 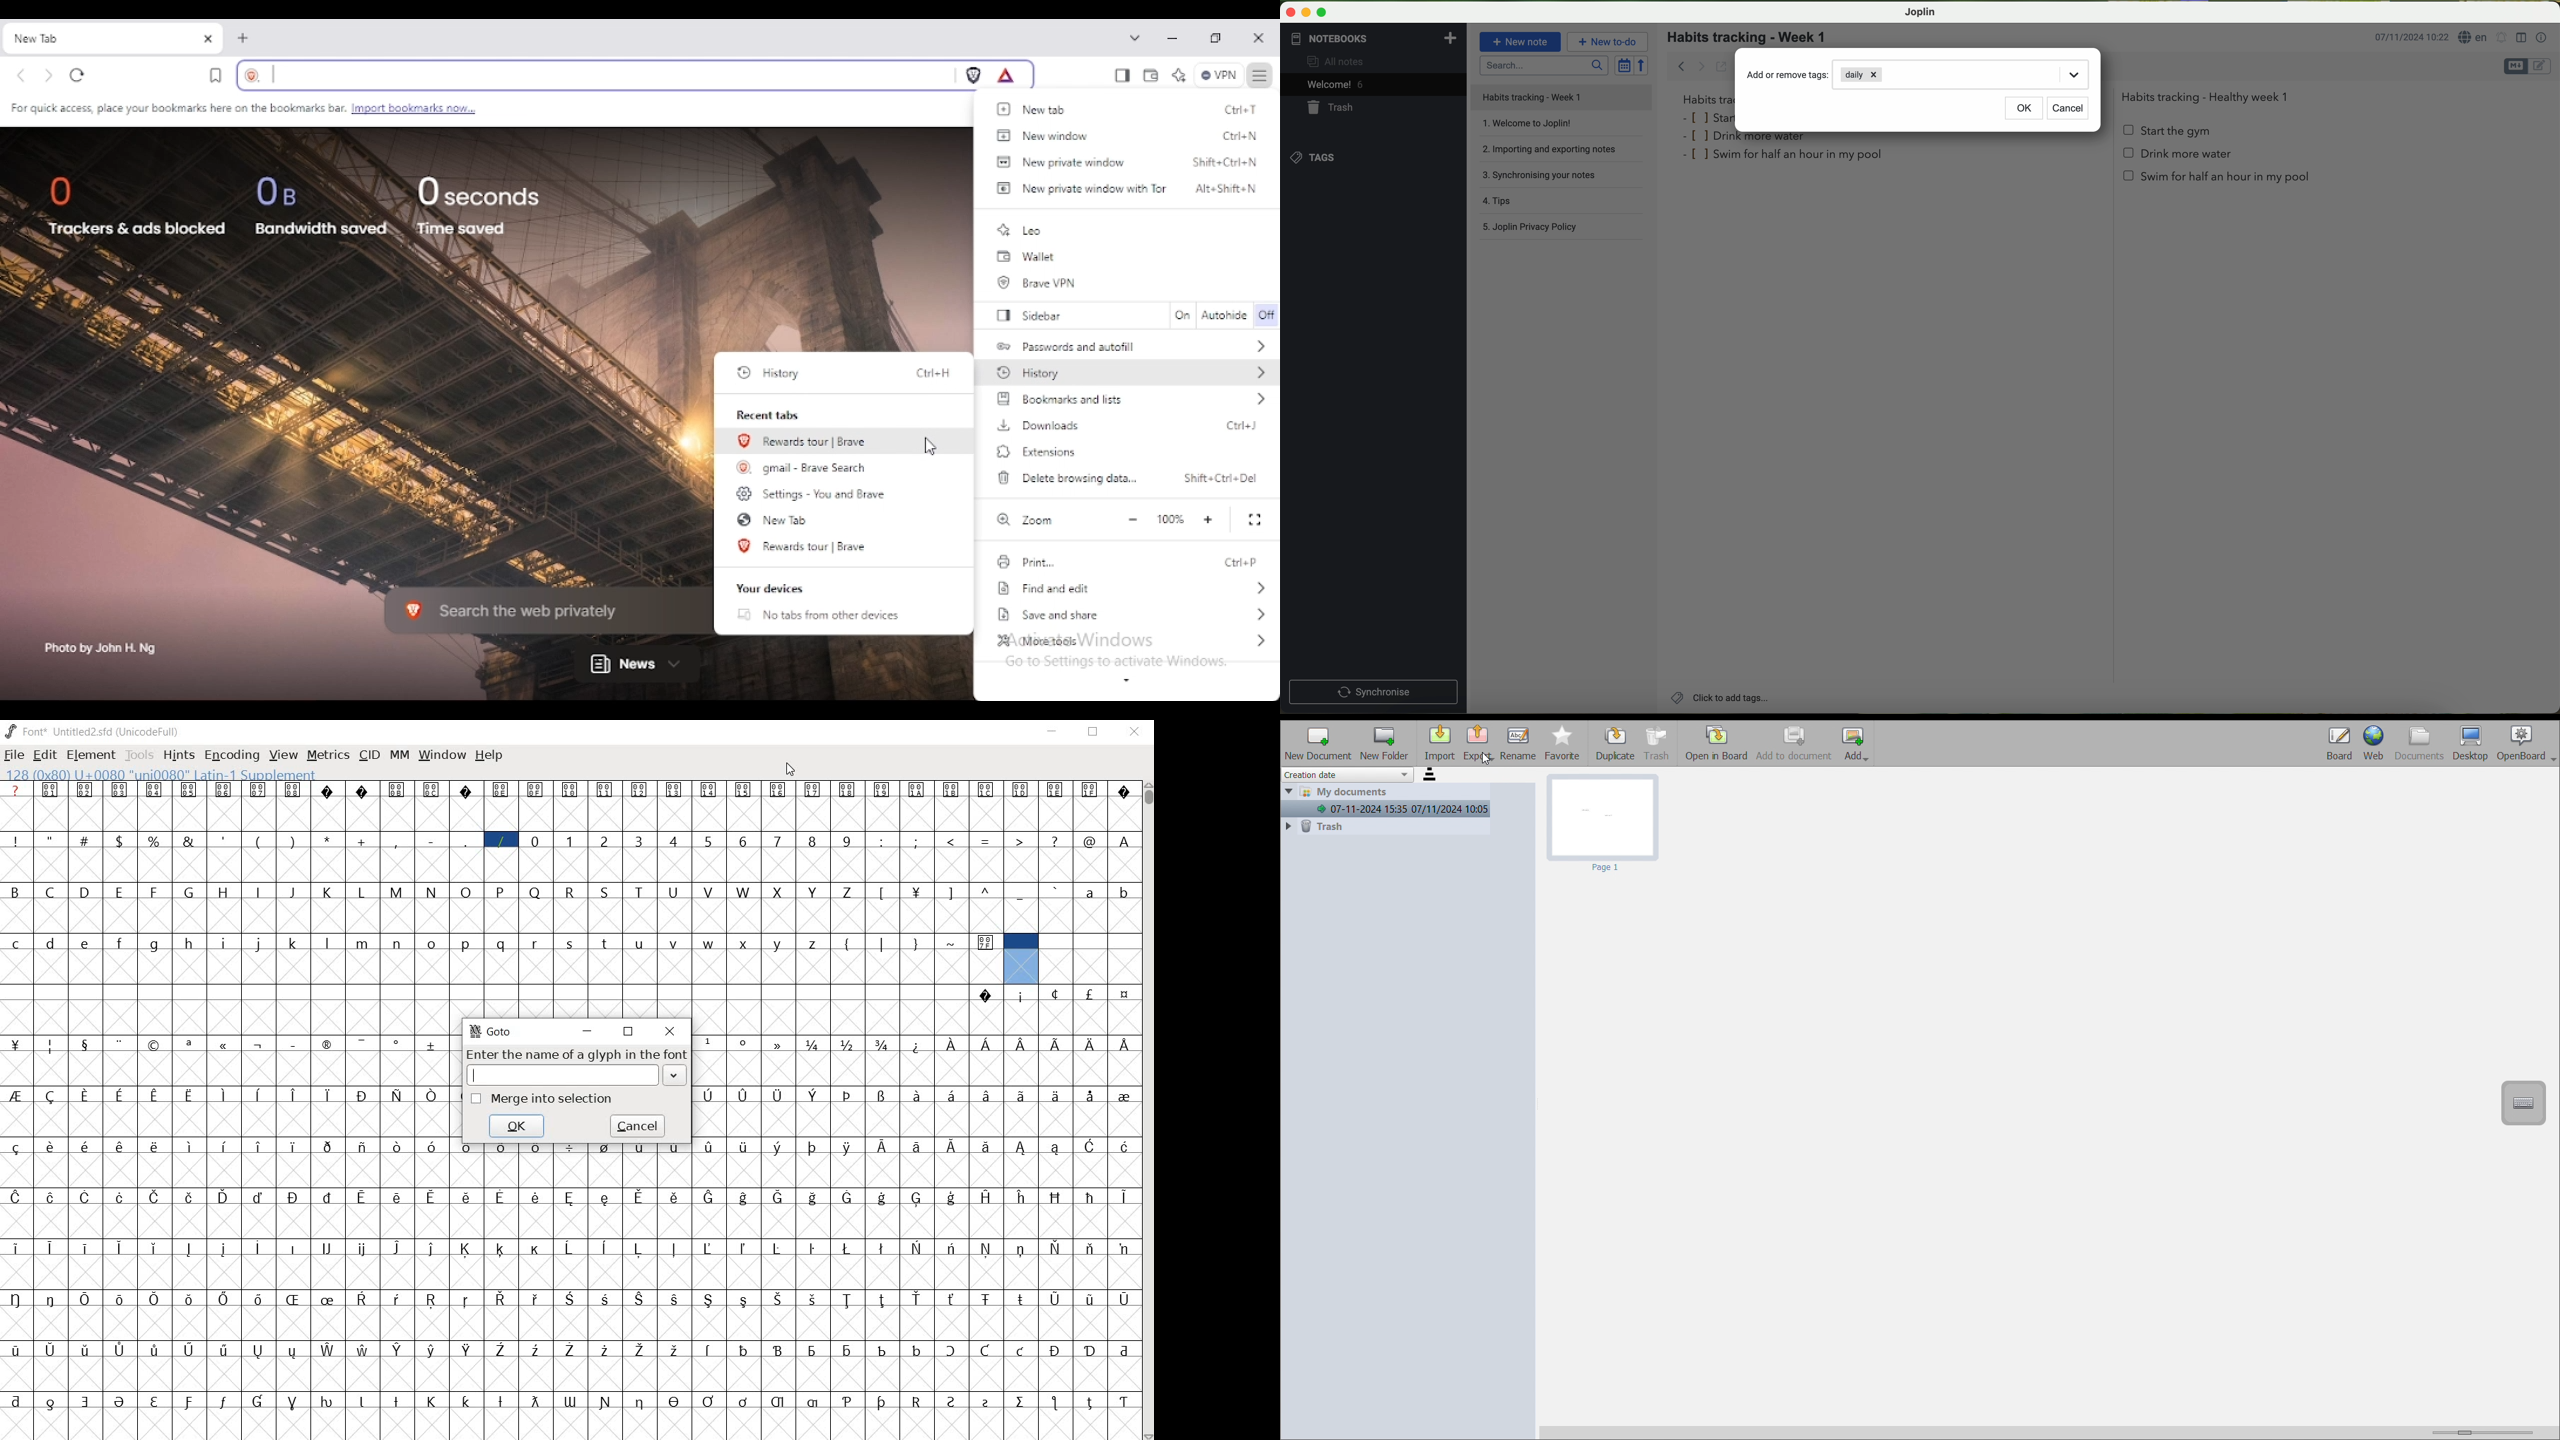 I want to click on Symbol, so click(x=291, y=790).